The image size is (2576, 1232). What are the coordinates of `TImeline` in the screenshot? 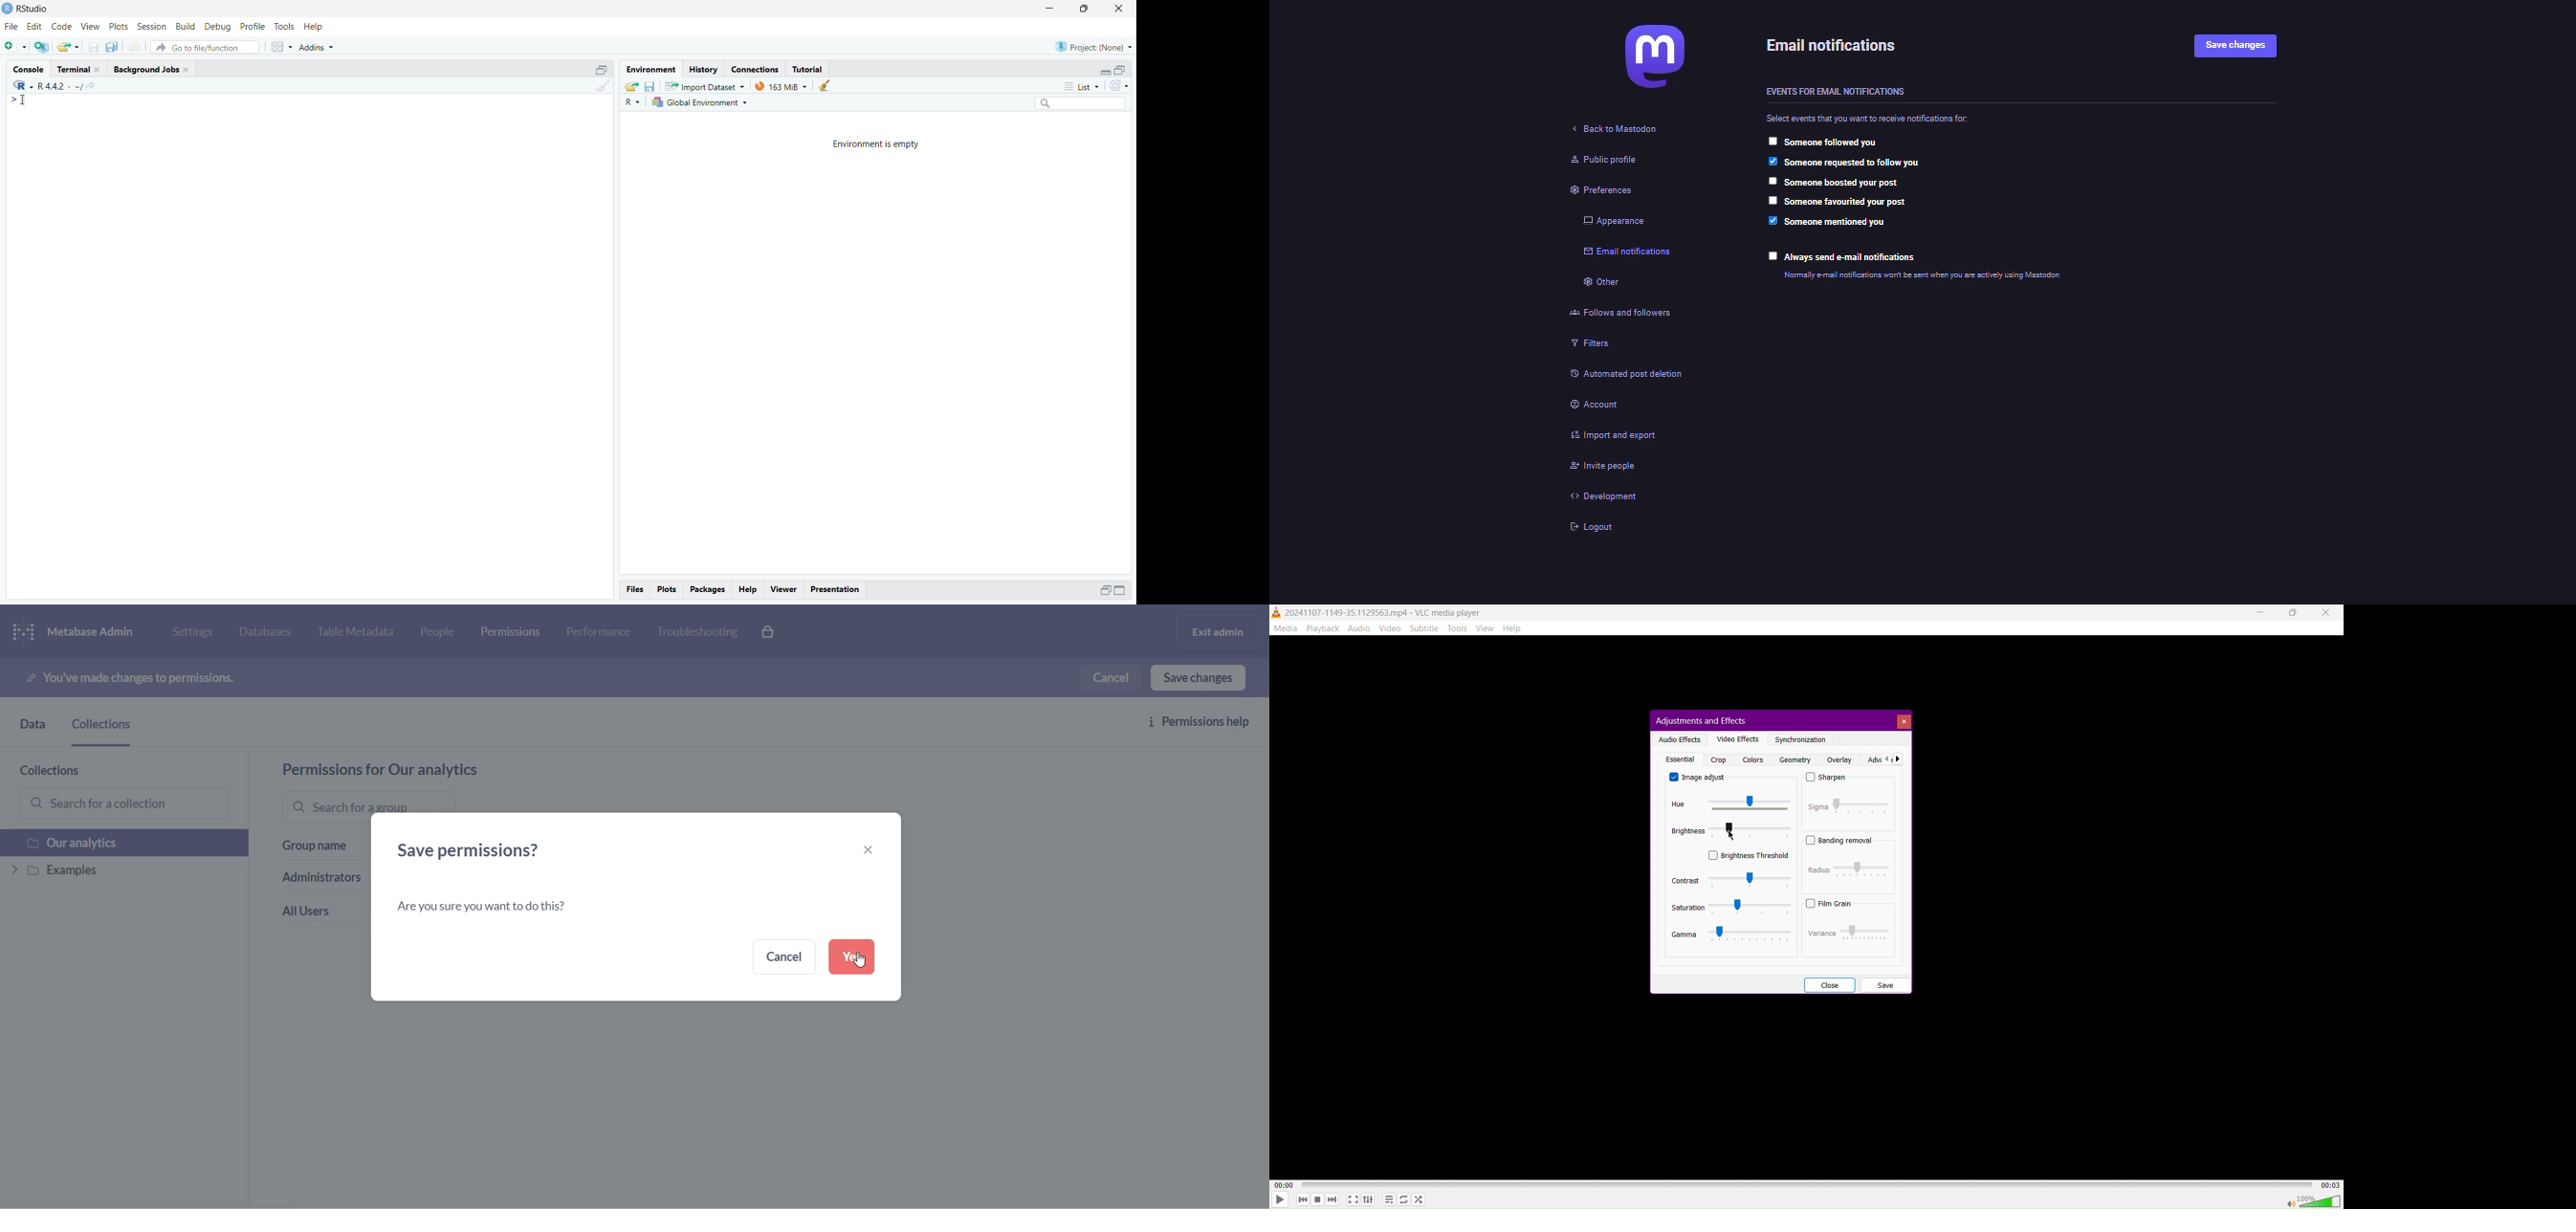 It's located at (1808, 1183).